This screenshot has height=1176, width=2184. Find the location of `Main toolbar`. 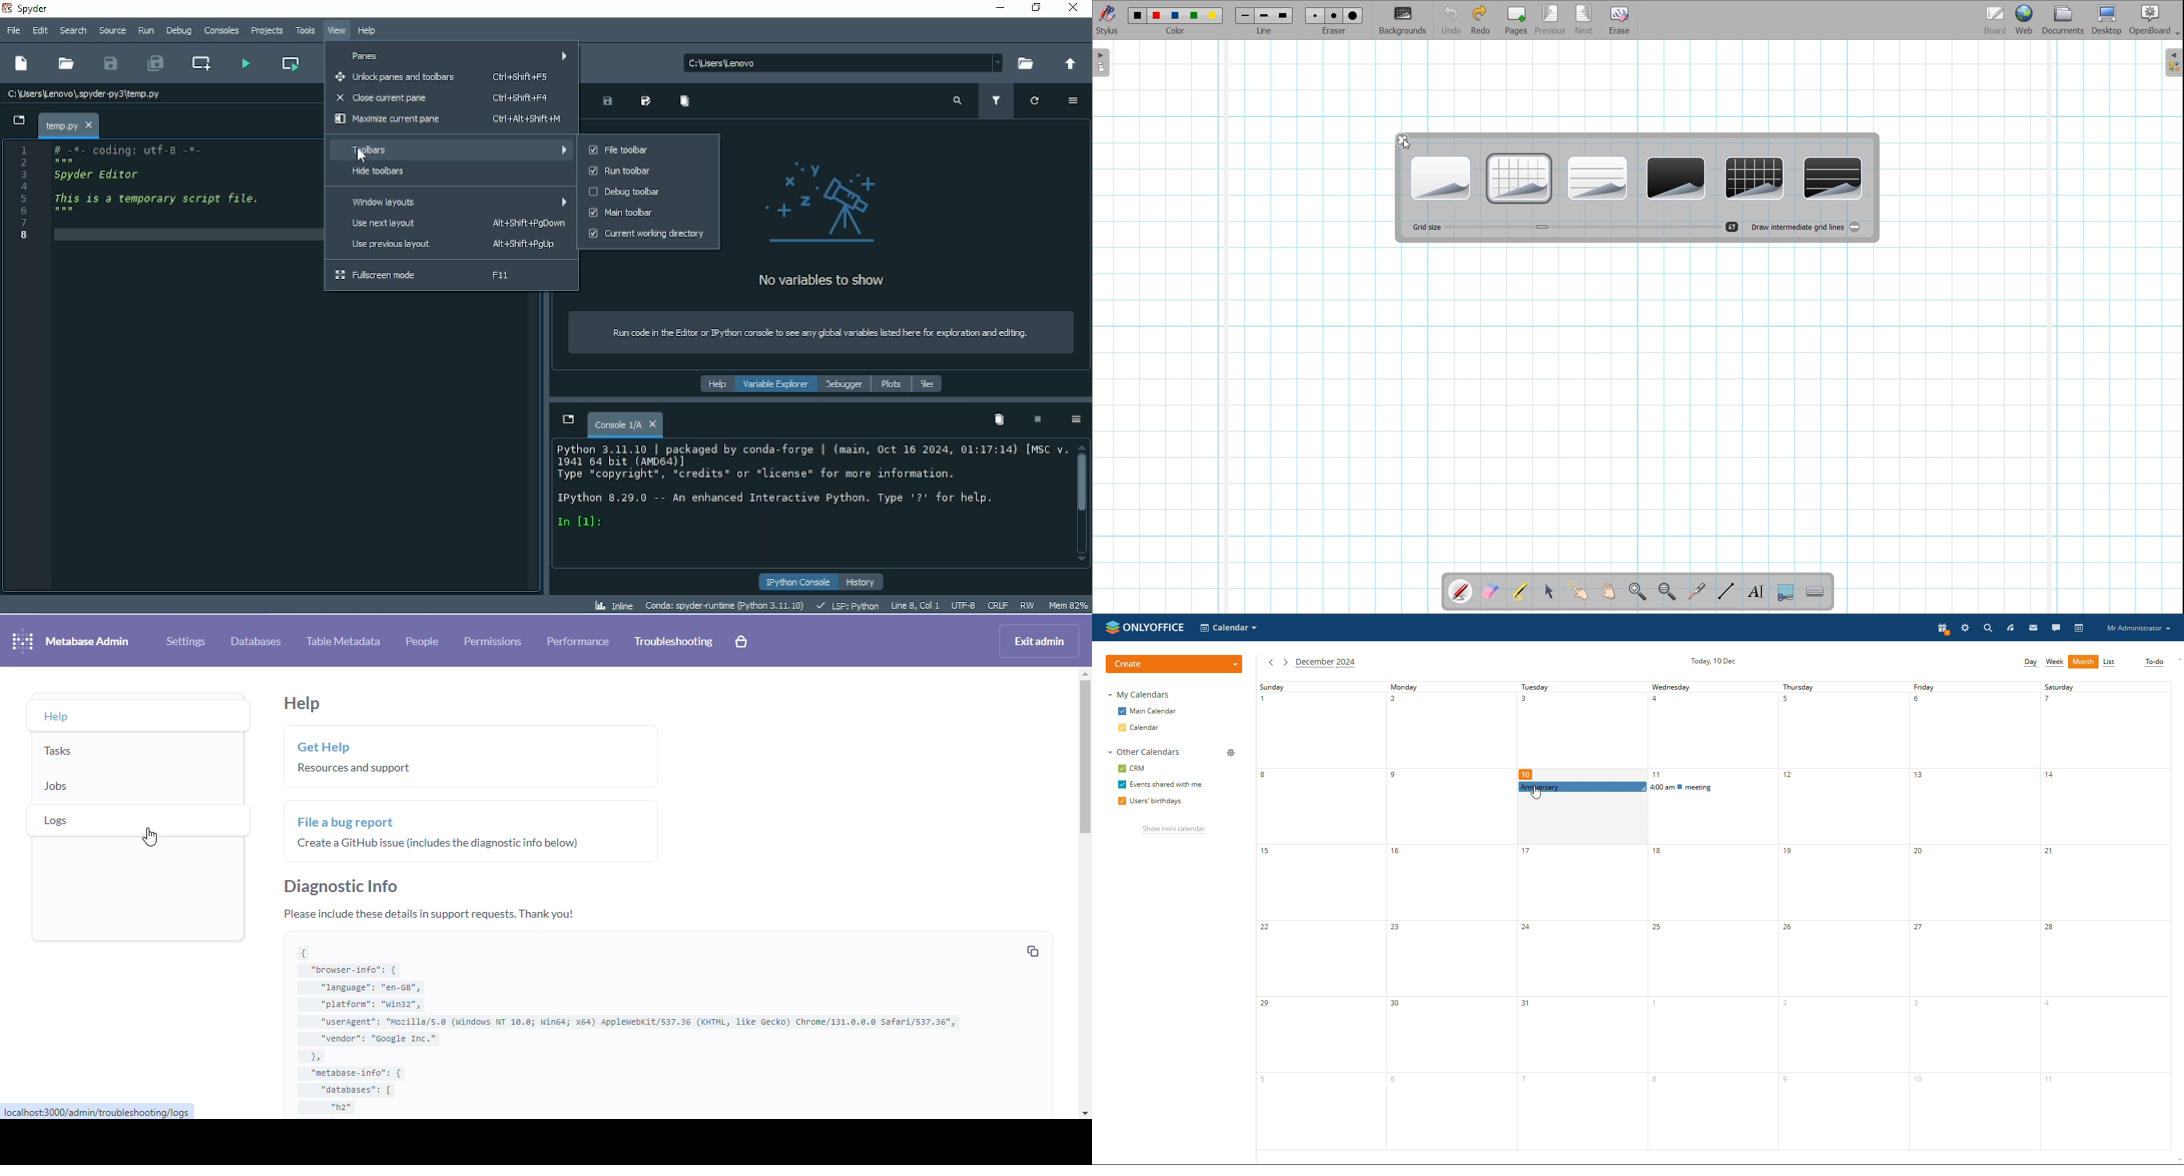

Main toolbar is located at coordinates (647, 212).